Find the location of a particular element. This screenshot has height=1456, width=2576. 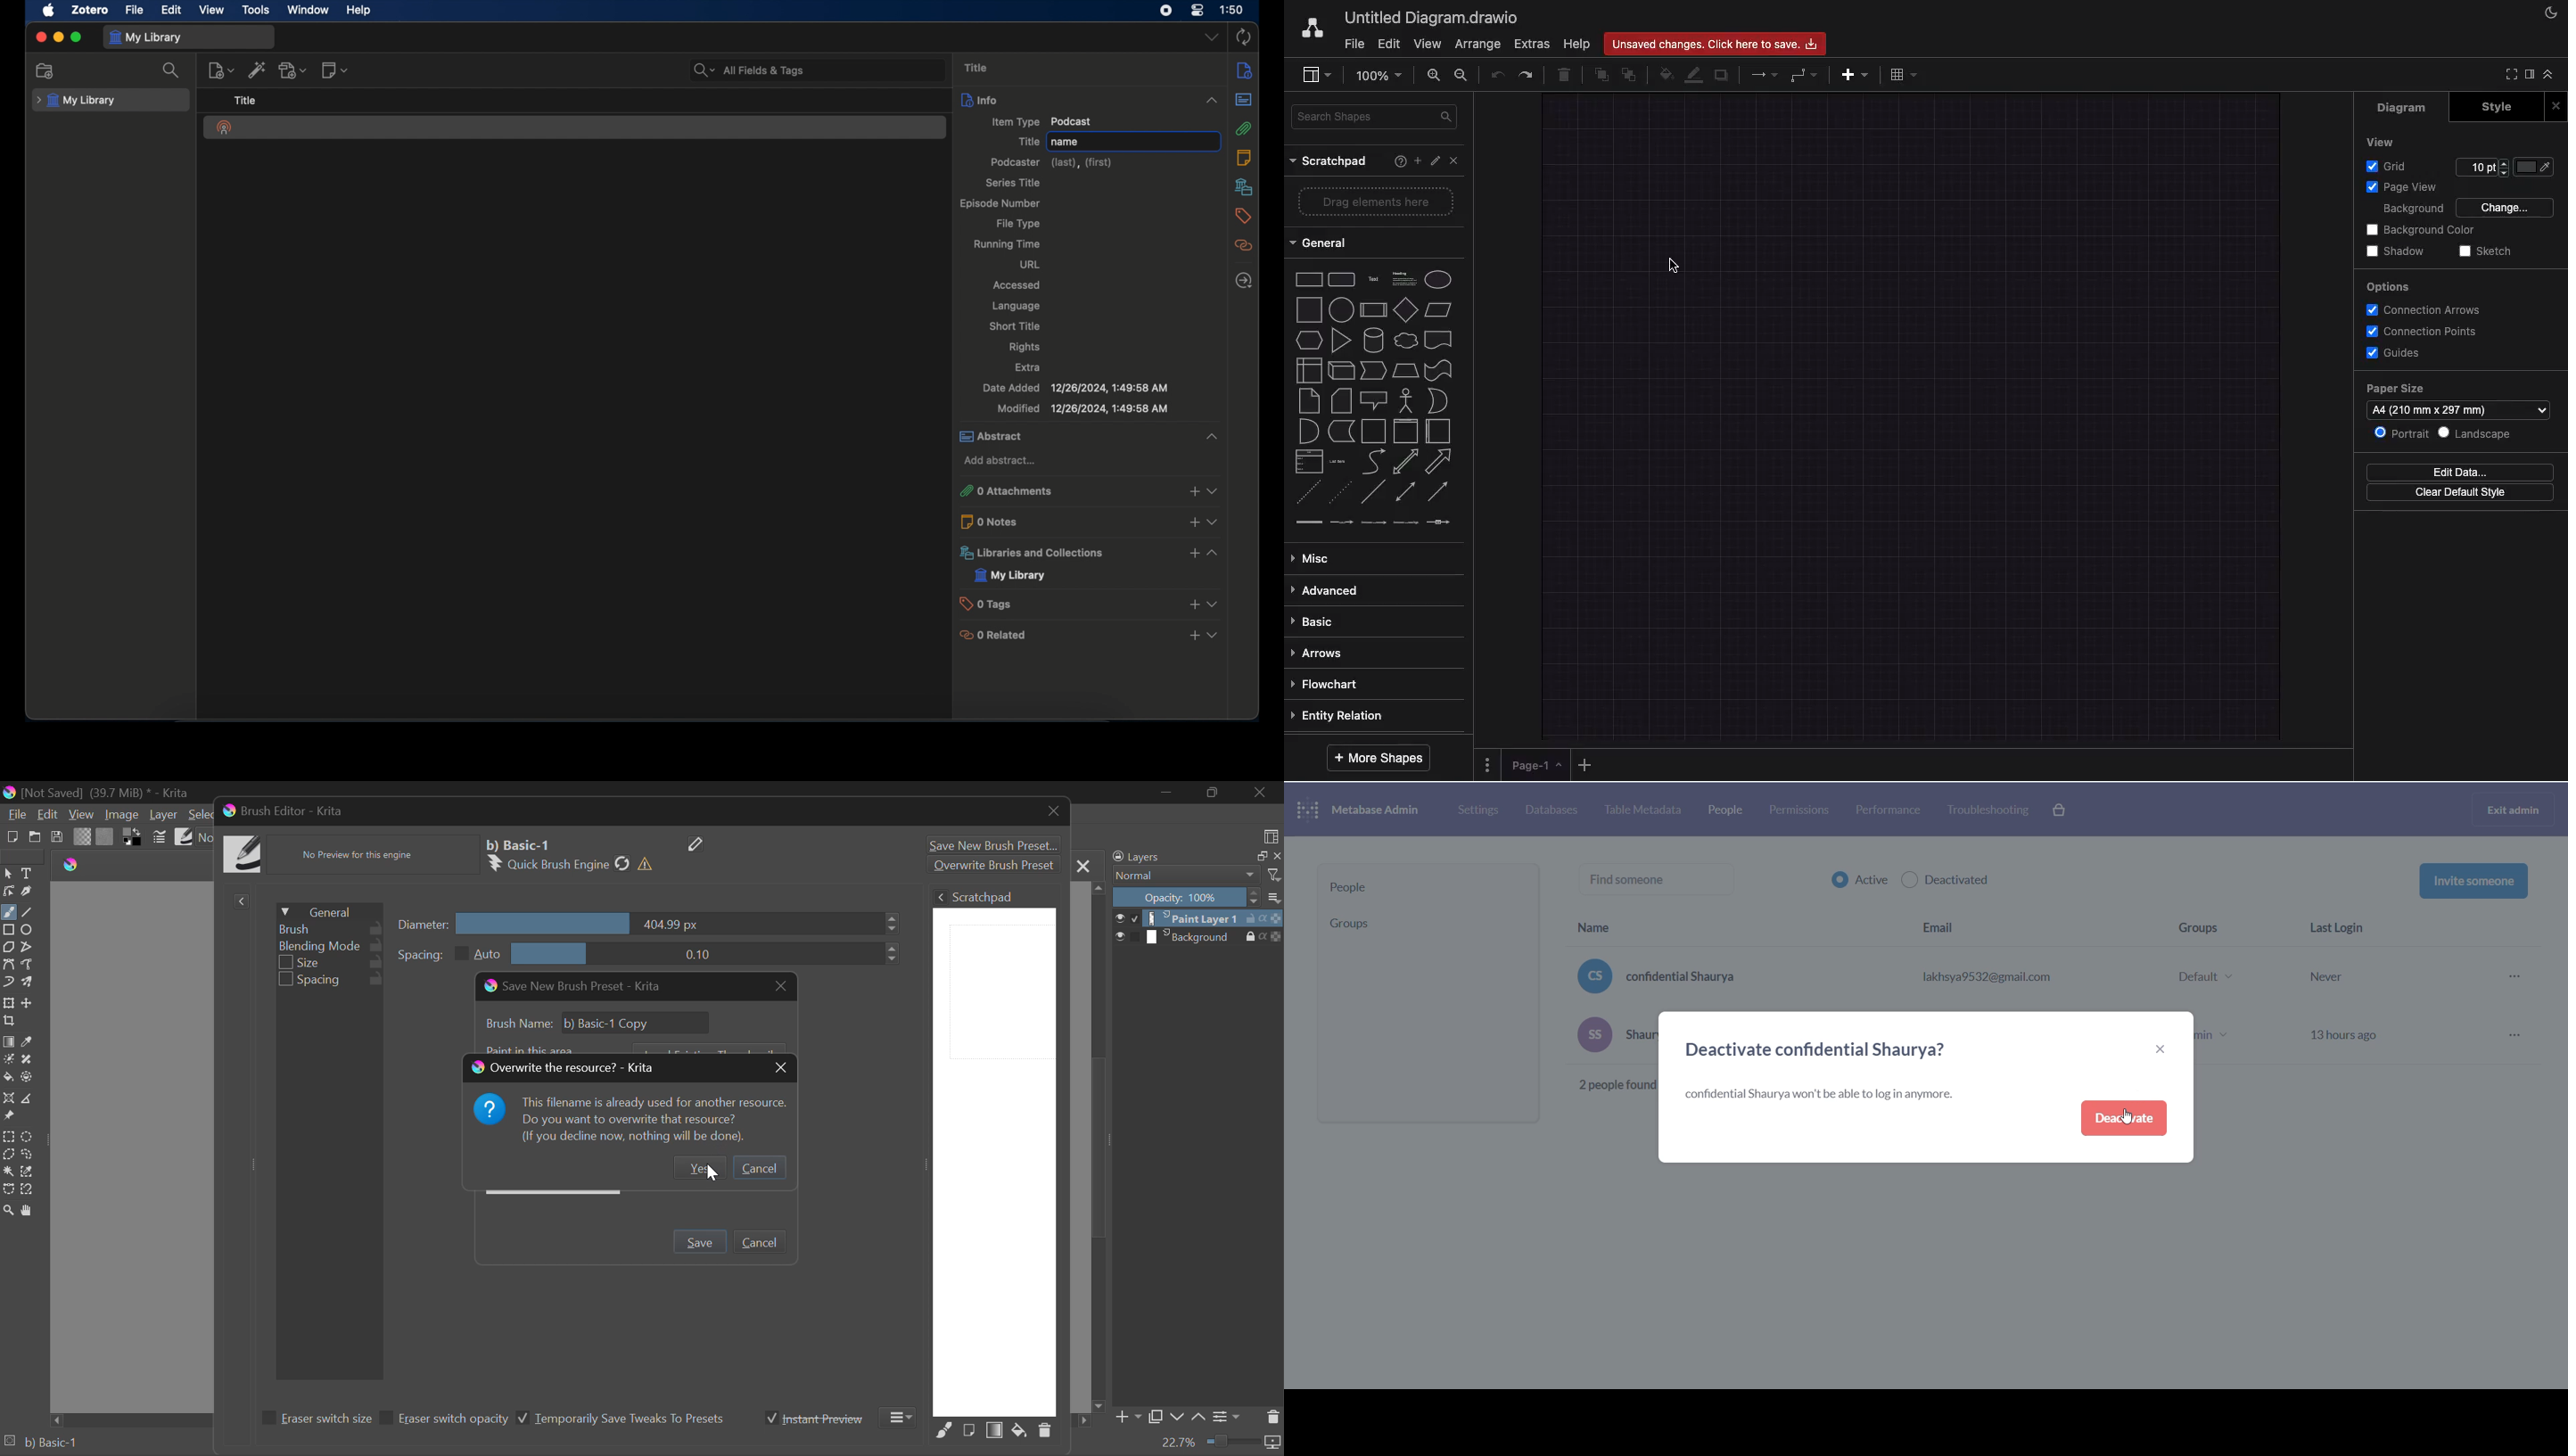

Collapse is located at coordinates (2552, 76).